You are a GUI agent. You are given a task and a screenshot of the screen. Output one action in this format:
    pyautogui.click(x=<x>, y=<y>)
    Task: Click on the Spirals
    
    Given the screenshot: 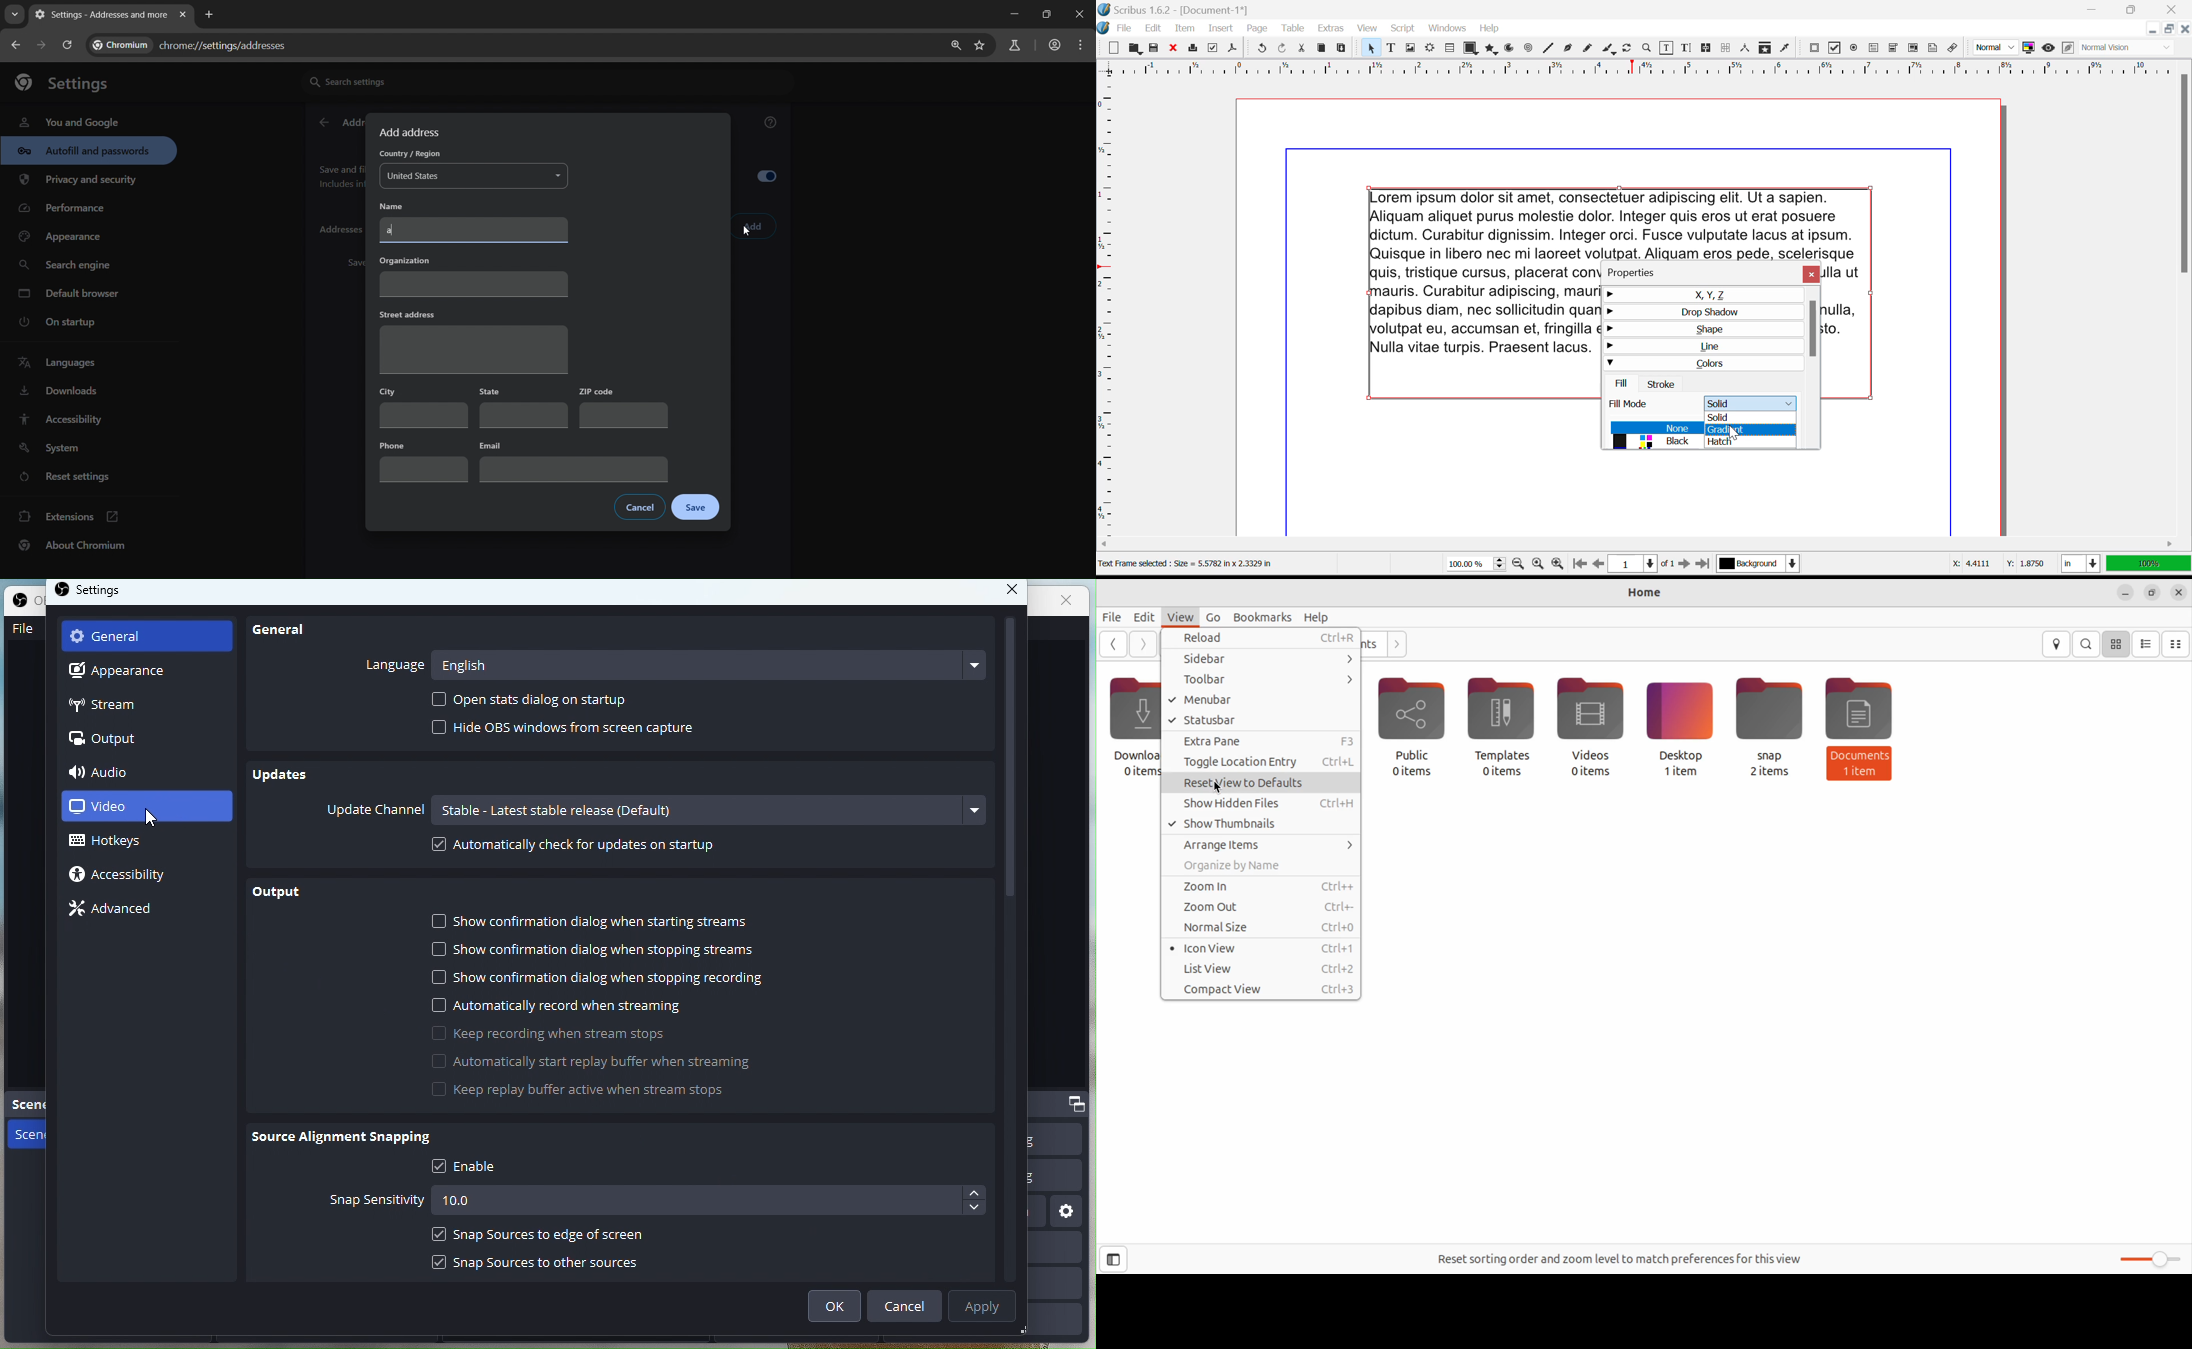 What is the action you would take?
    pyautogui.click(x=1528, y=49)
    